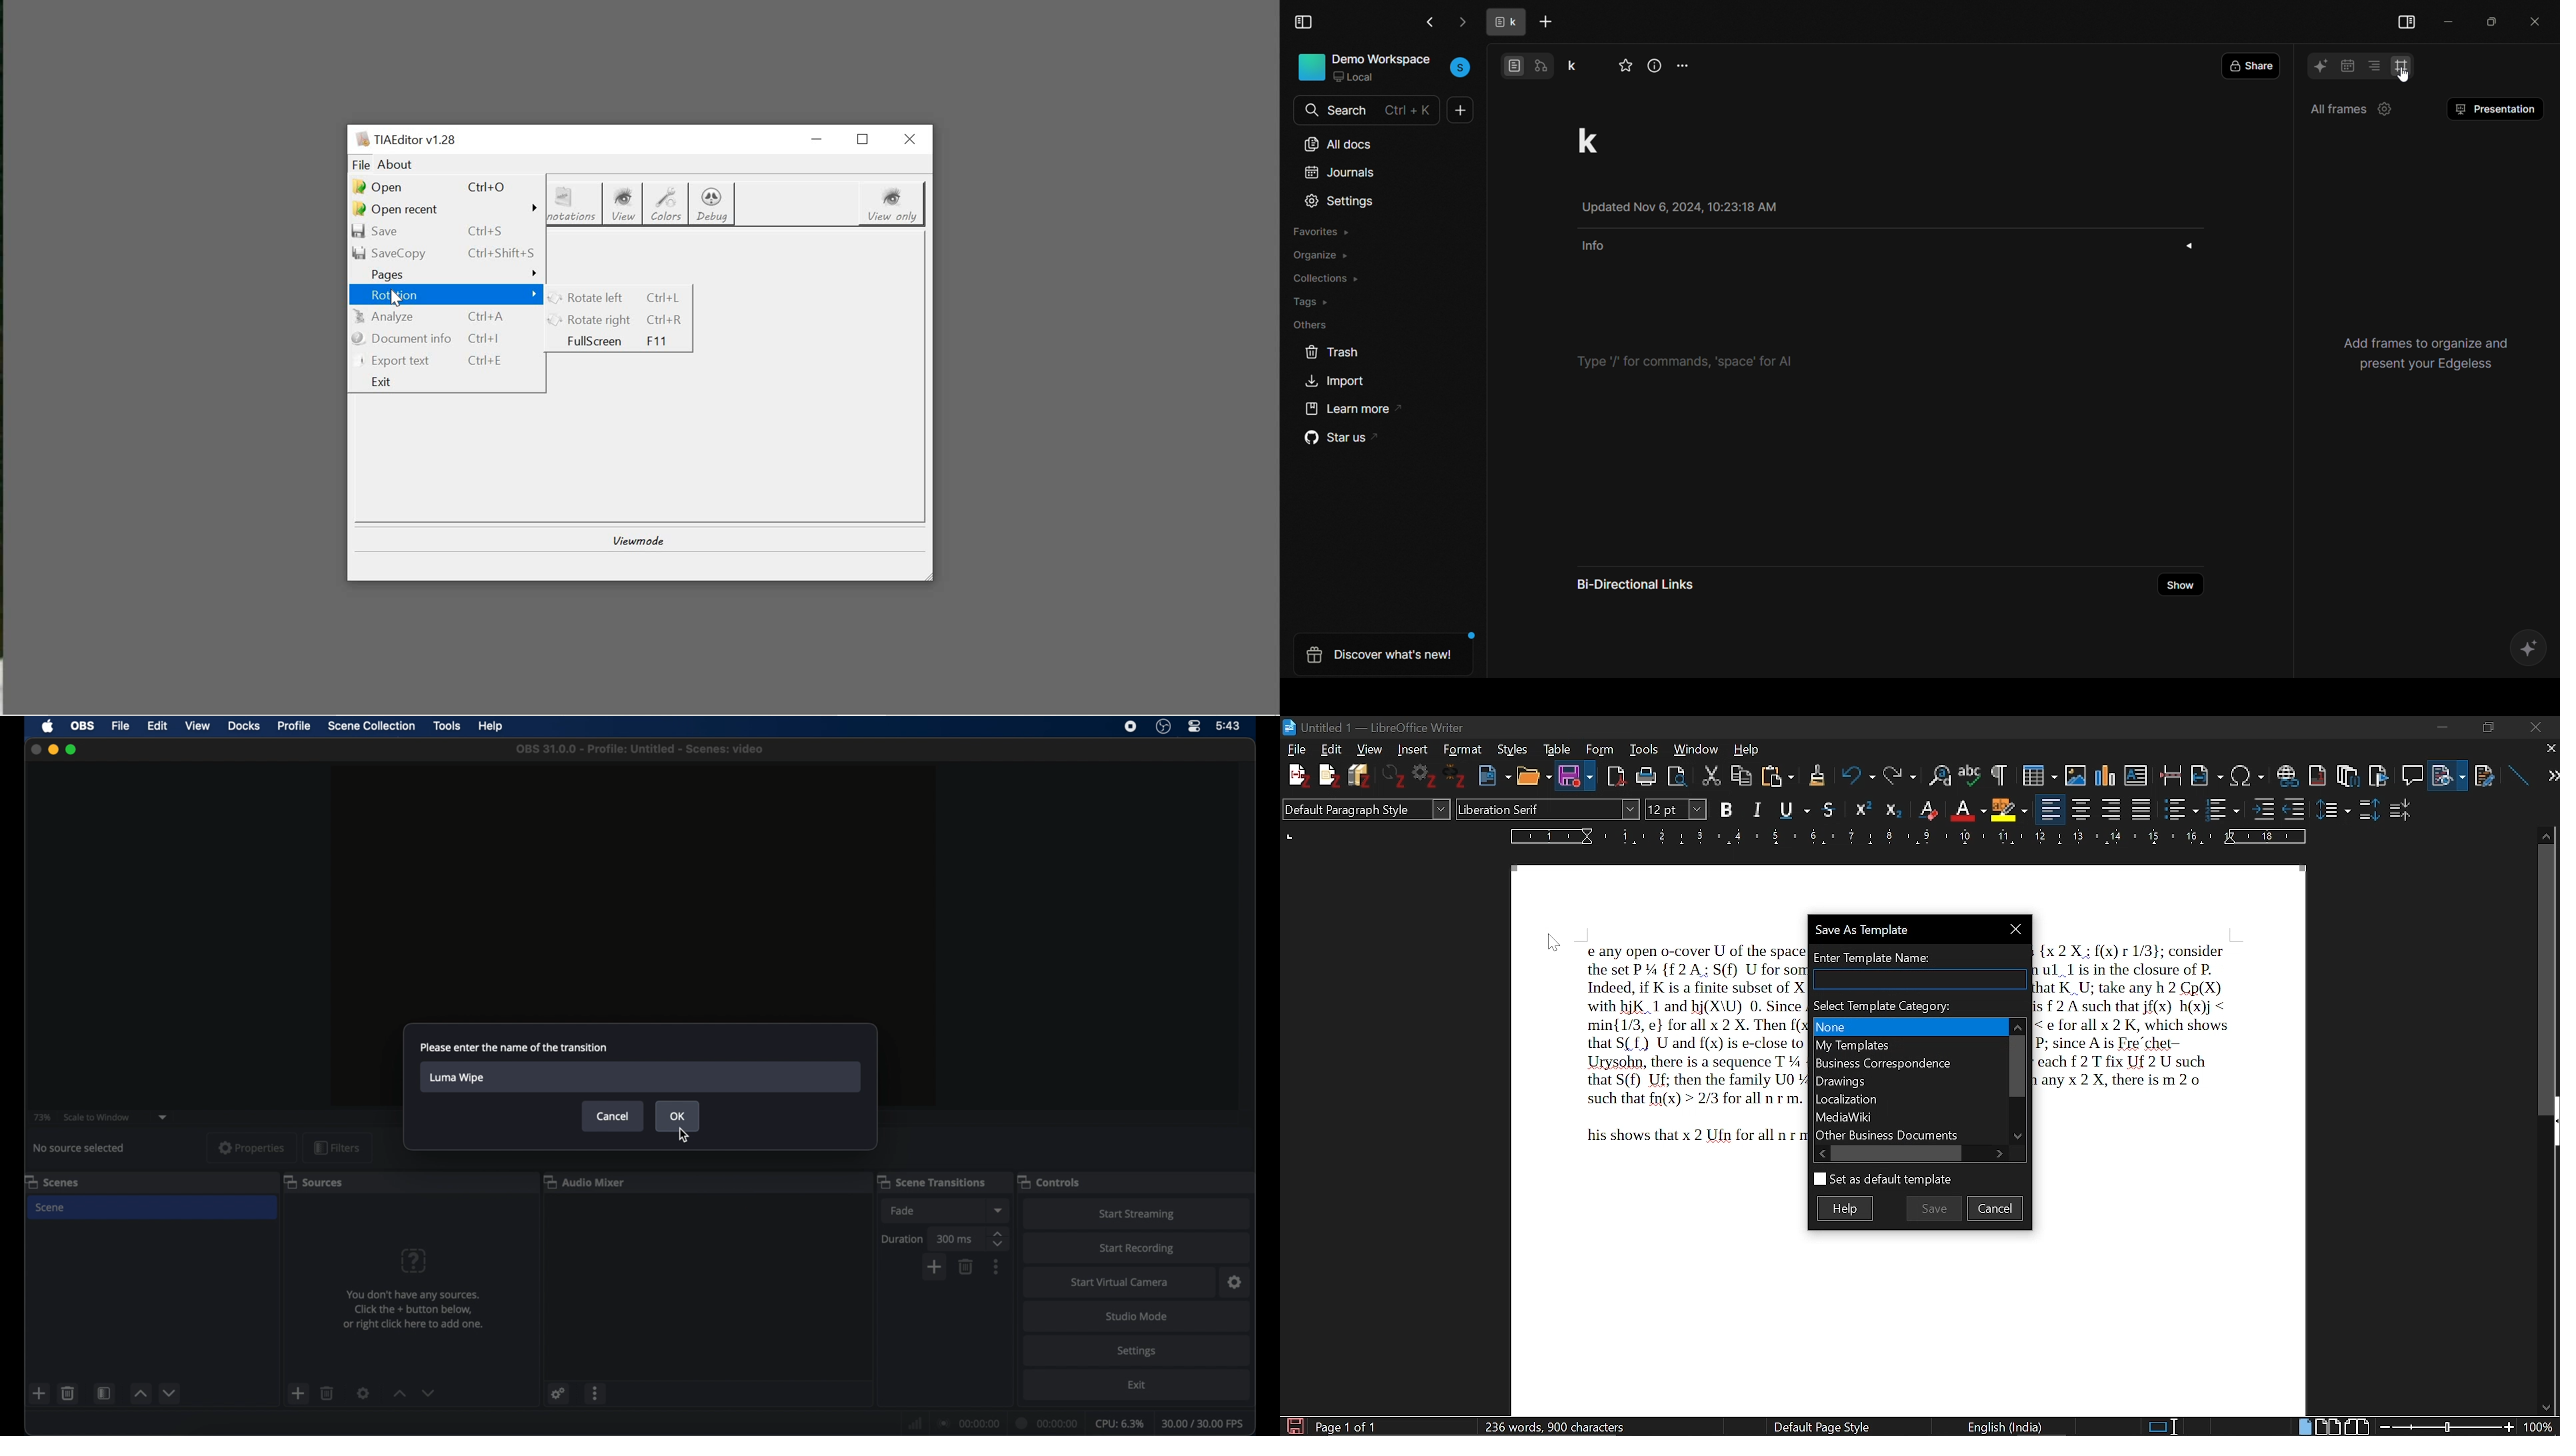 This screenshot has height=1456, width=2576. I want to click on bi-directional links, so click(1647, 583).